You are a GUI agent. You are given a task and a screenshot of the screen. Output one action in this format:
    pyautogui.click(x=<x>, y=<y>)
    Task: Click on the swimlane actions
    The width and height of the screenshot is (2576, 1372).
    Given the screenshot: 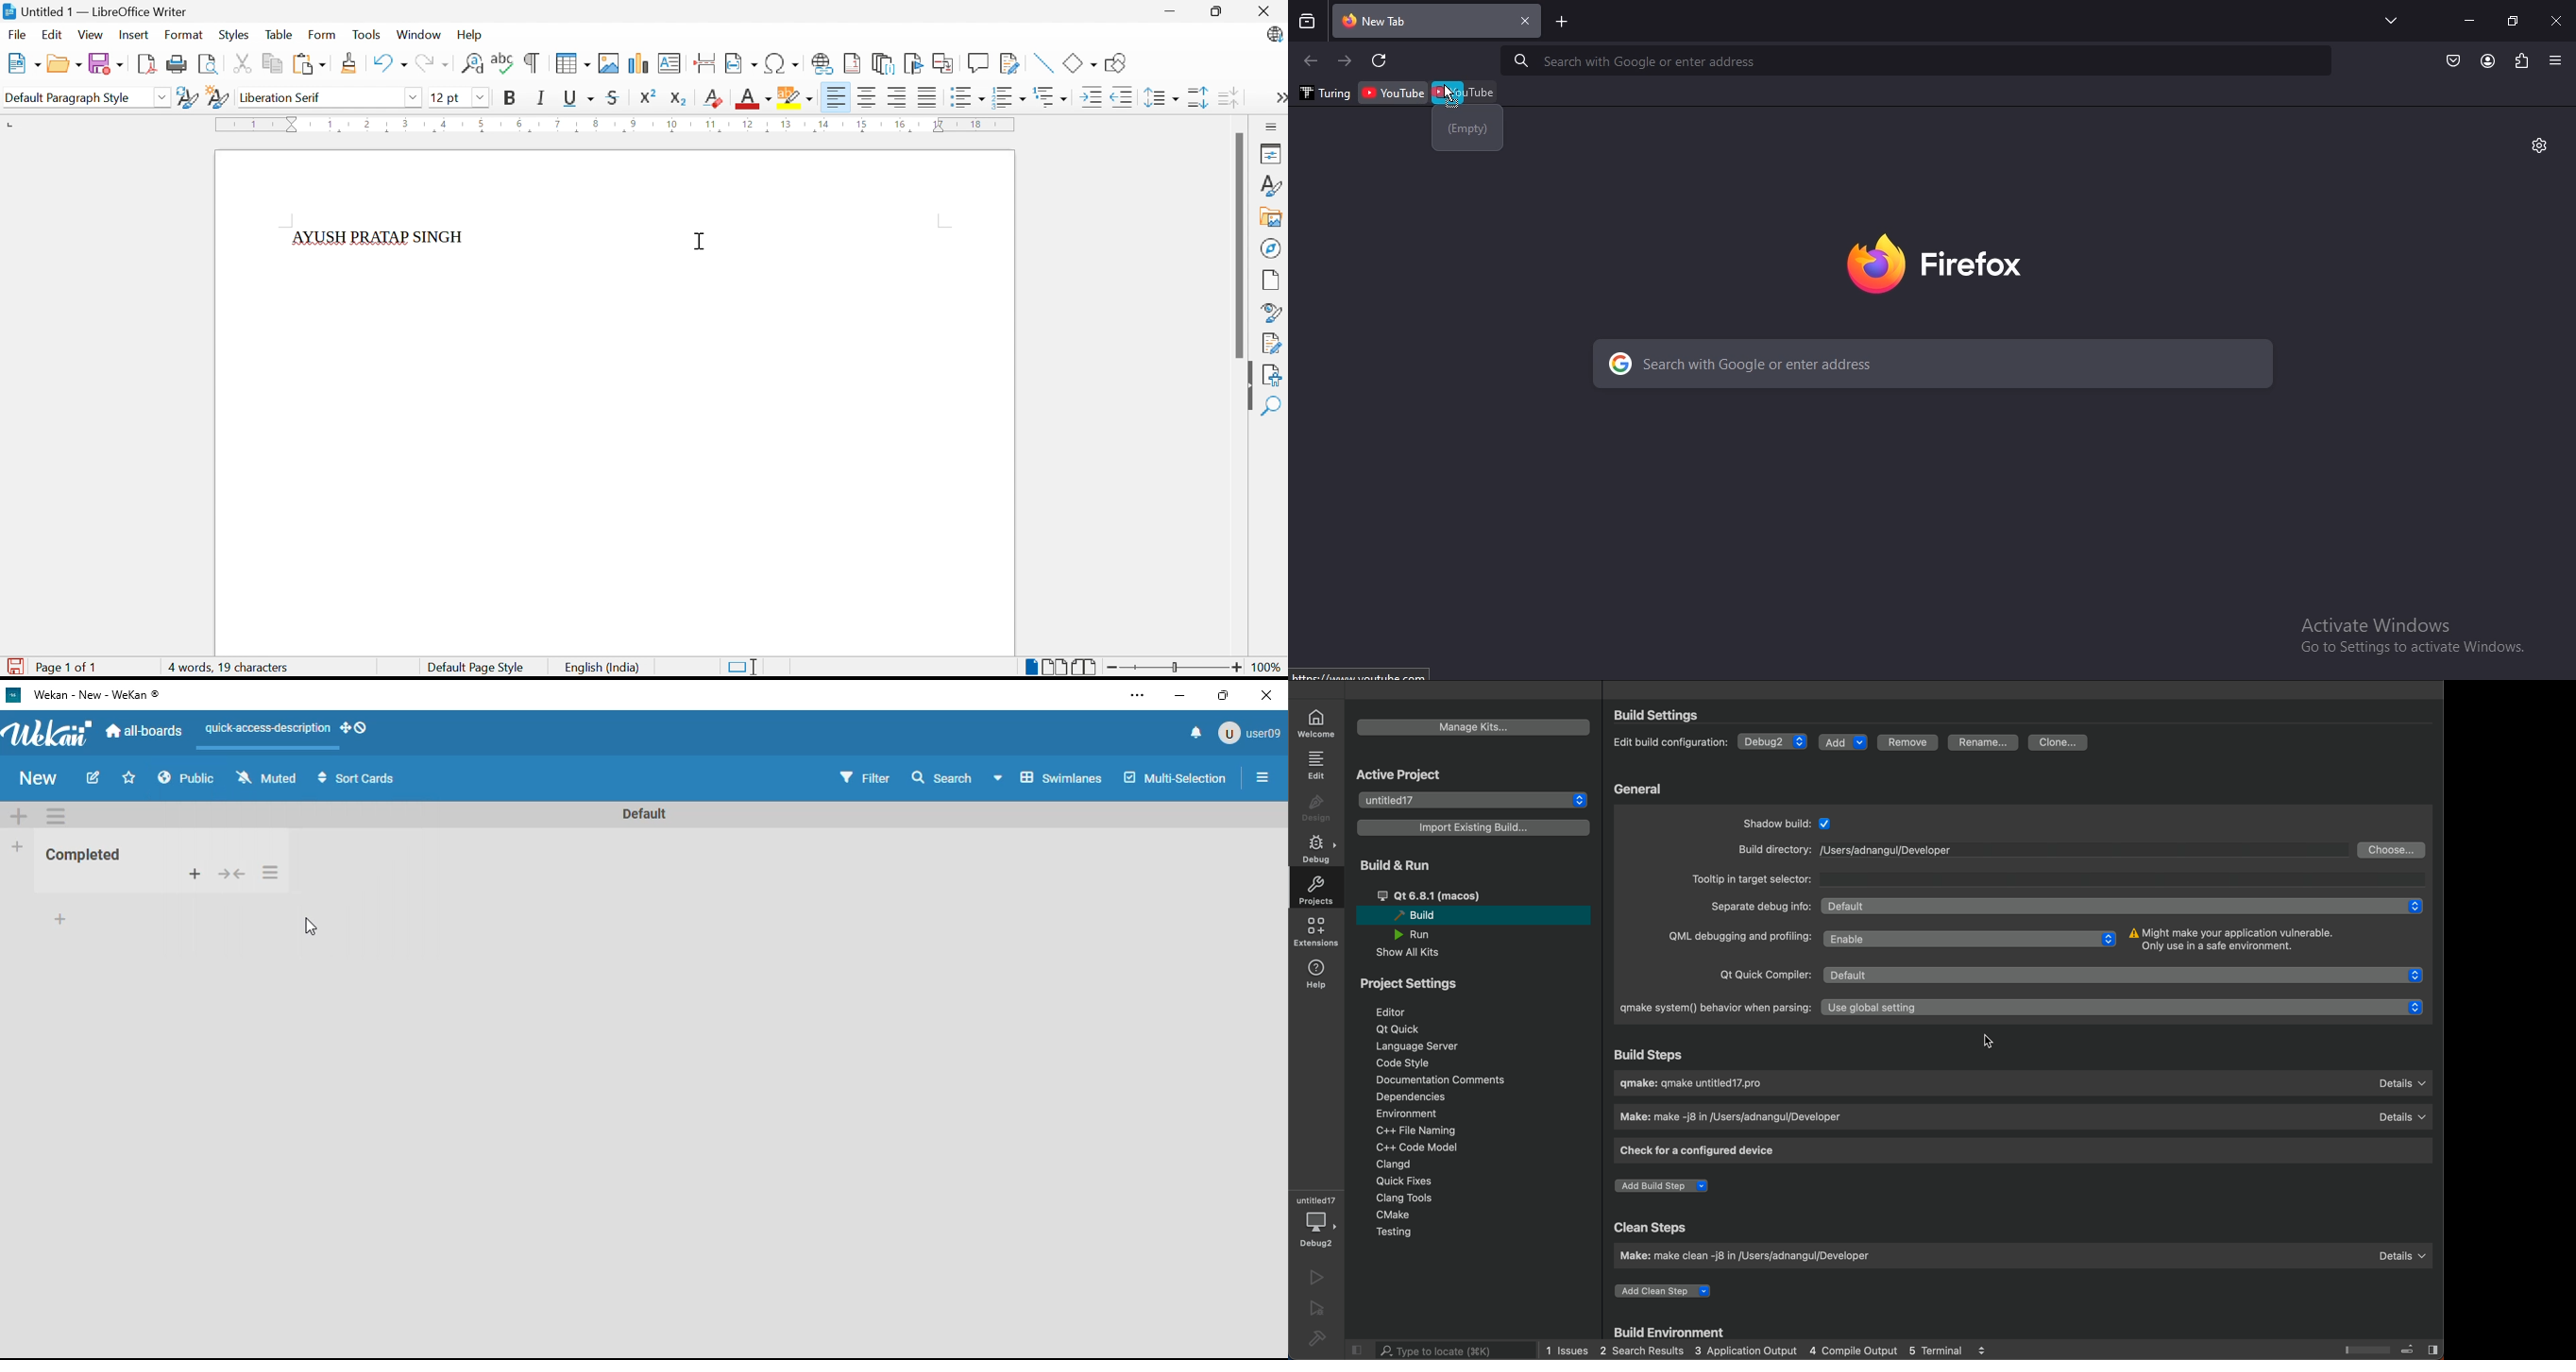 What is the action you would take?
    pyautogui.click(x=57, y=816)
    